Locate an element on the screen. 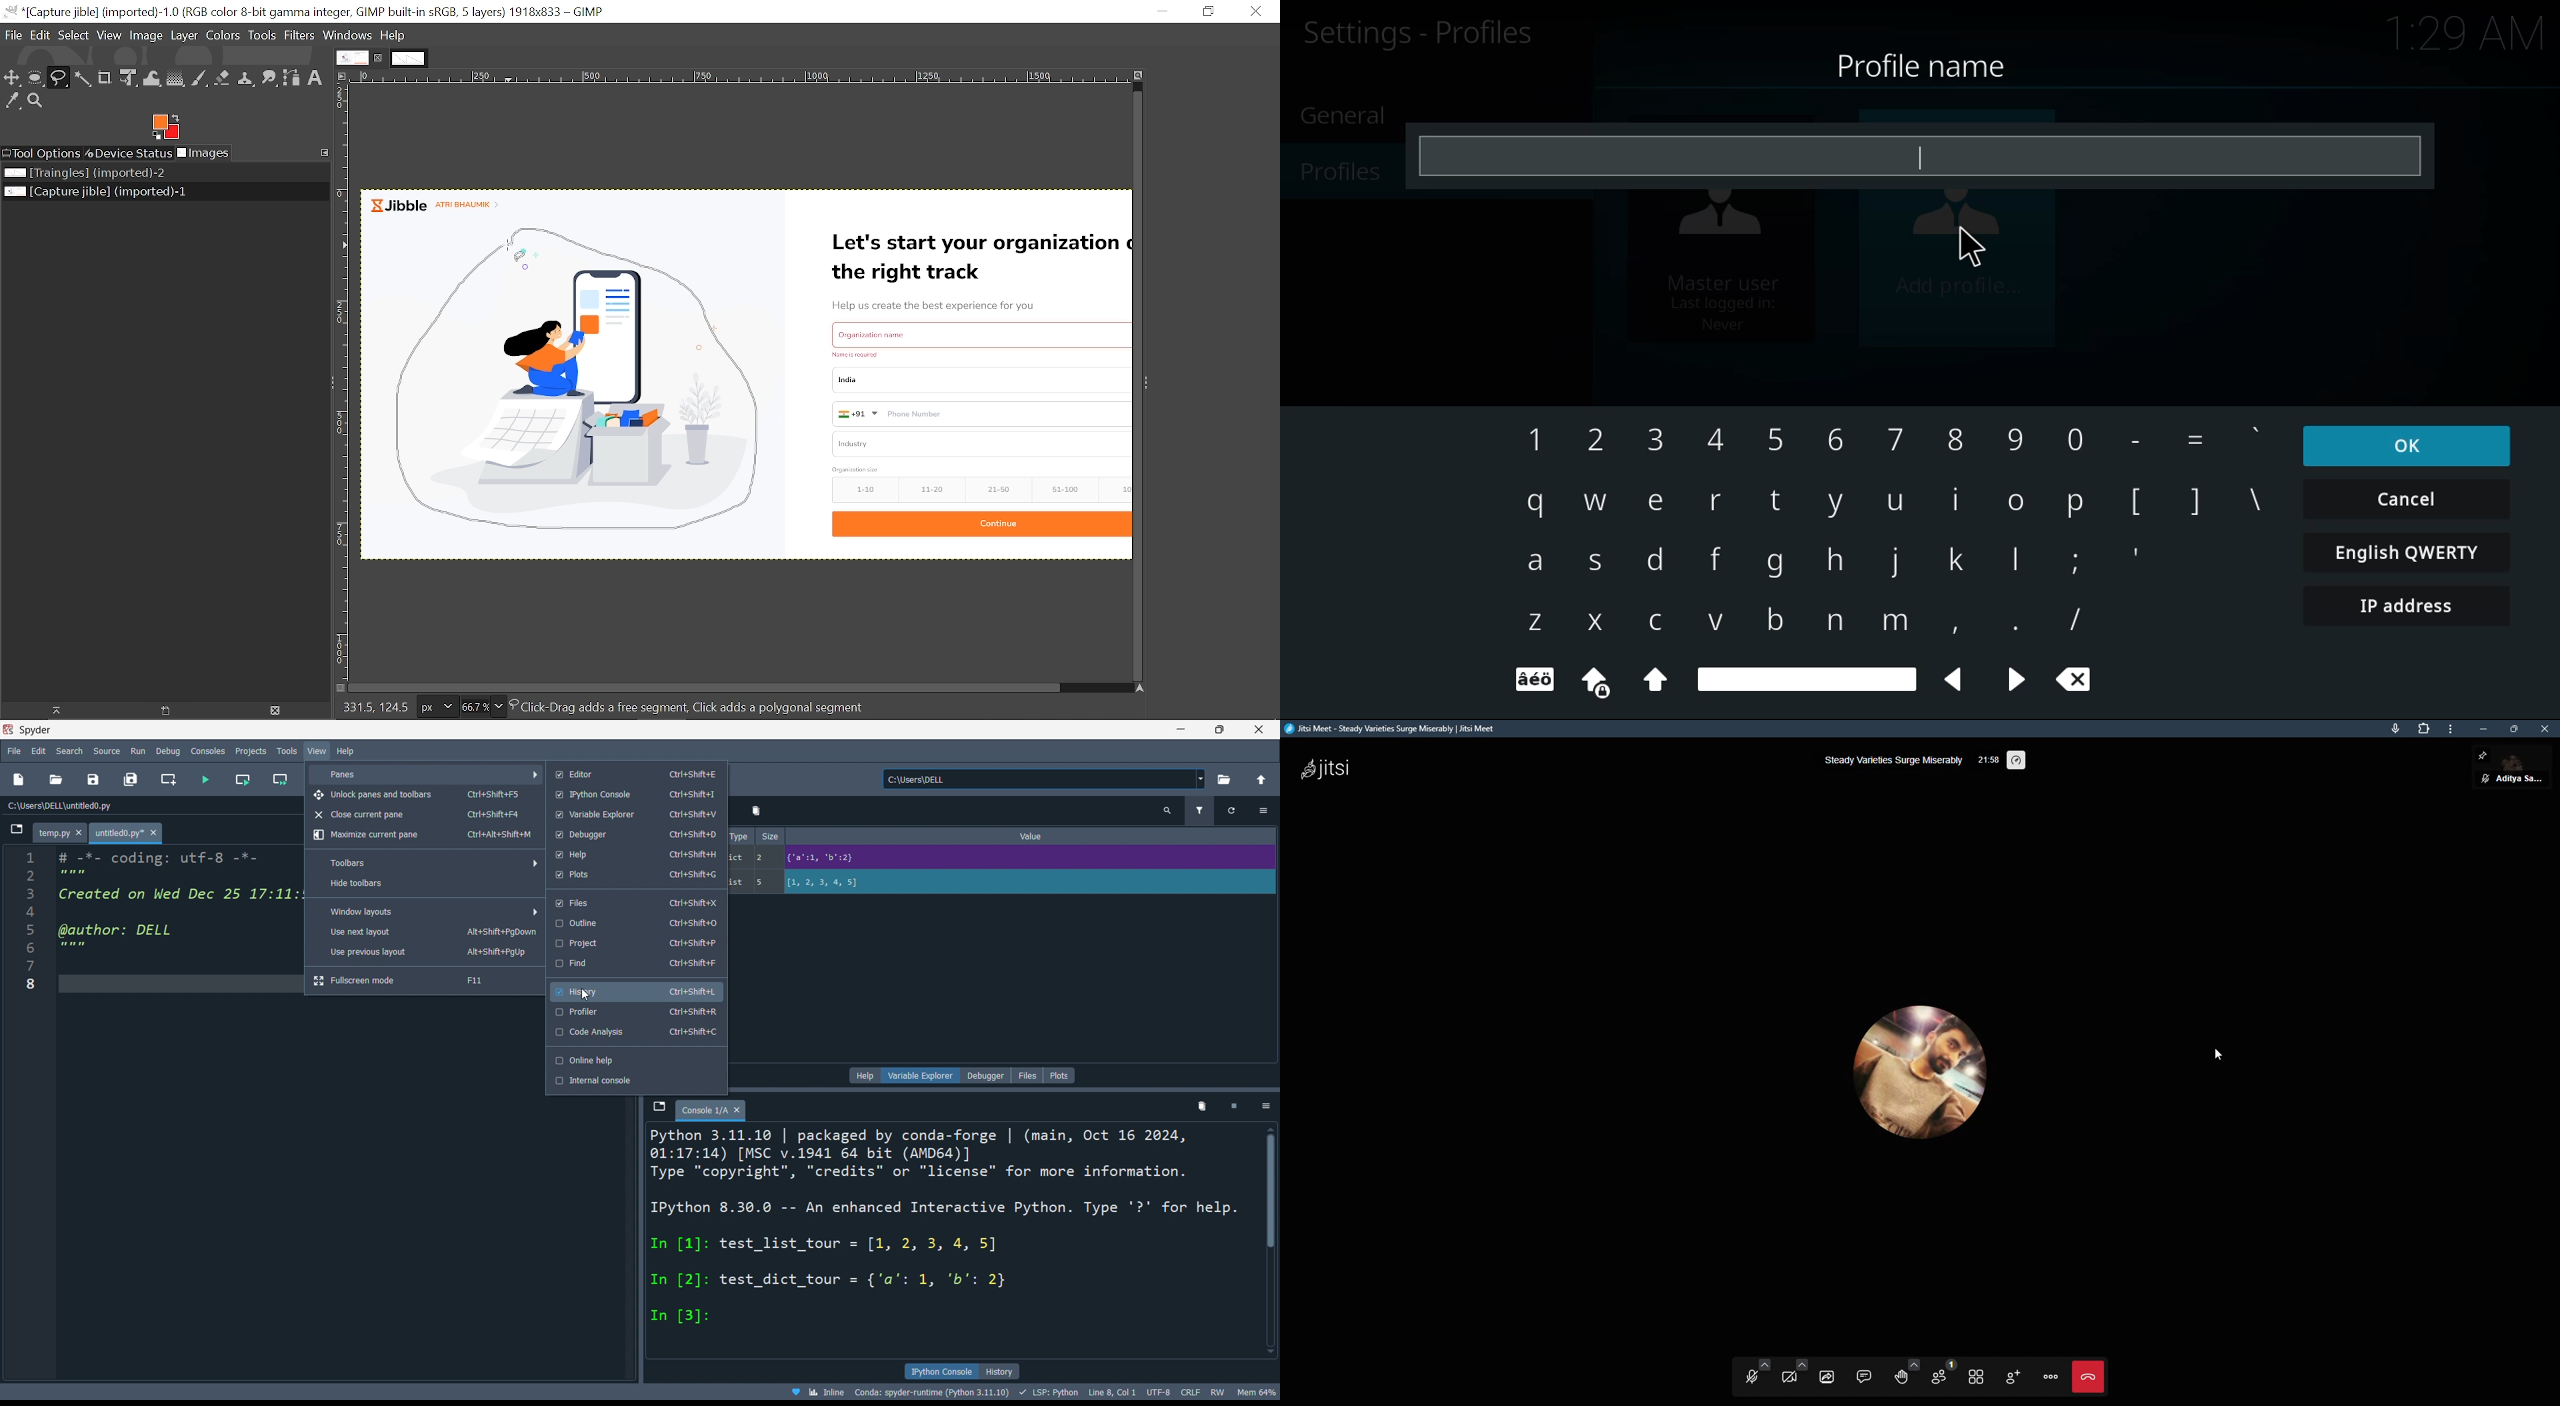 The image size is (2576, 1428). Help is located at coordinates (393, 36).